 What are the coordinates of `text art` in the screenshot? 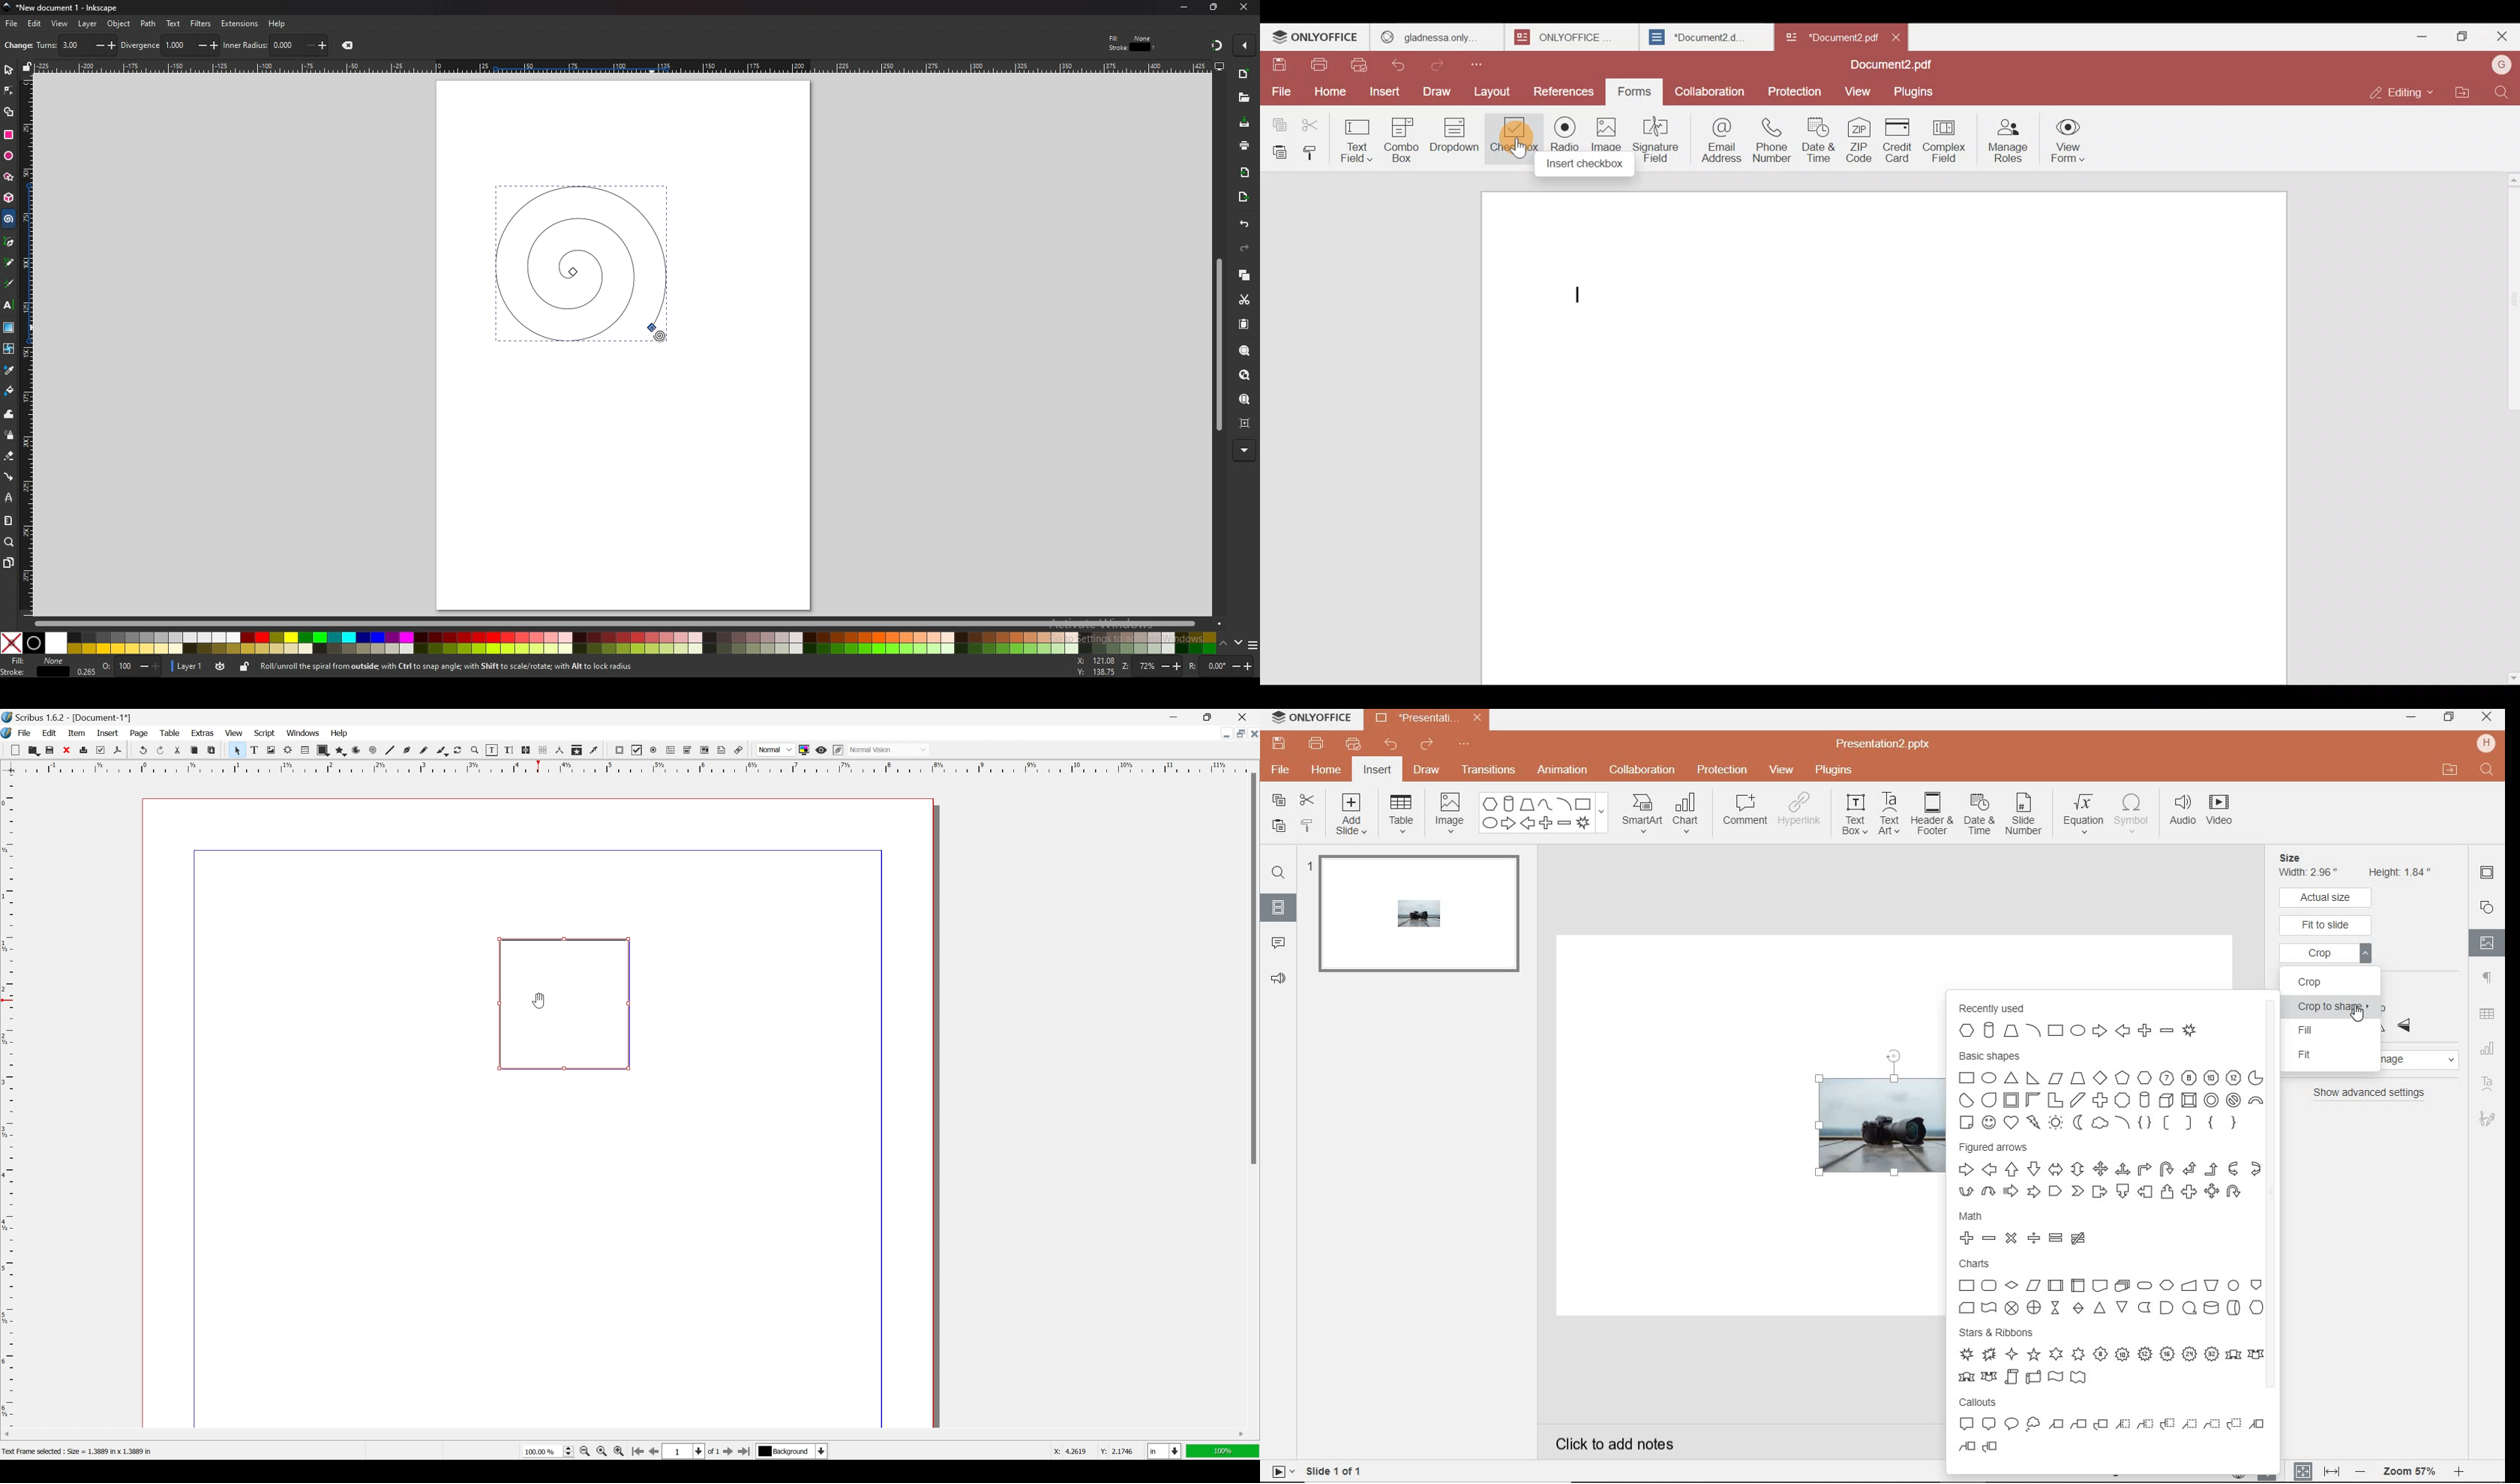 It's located at (1889, 816).